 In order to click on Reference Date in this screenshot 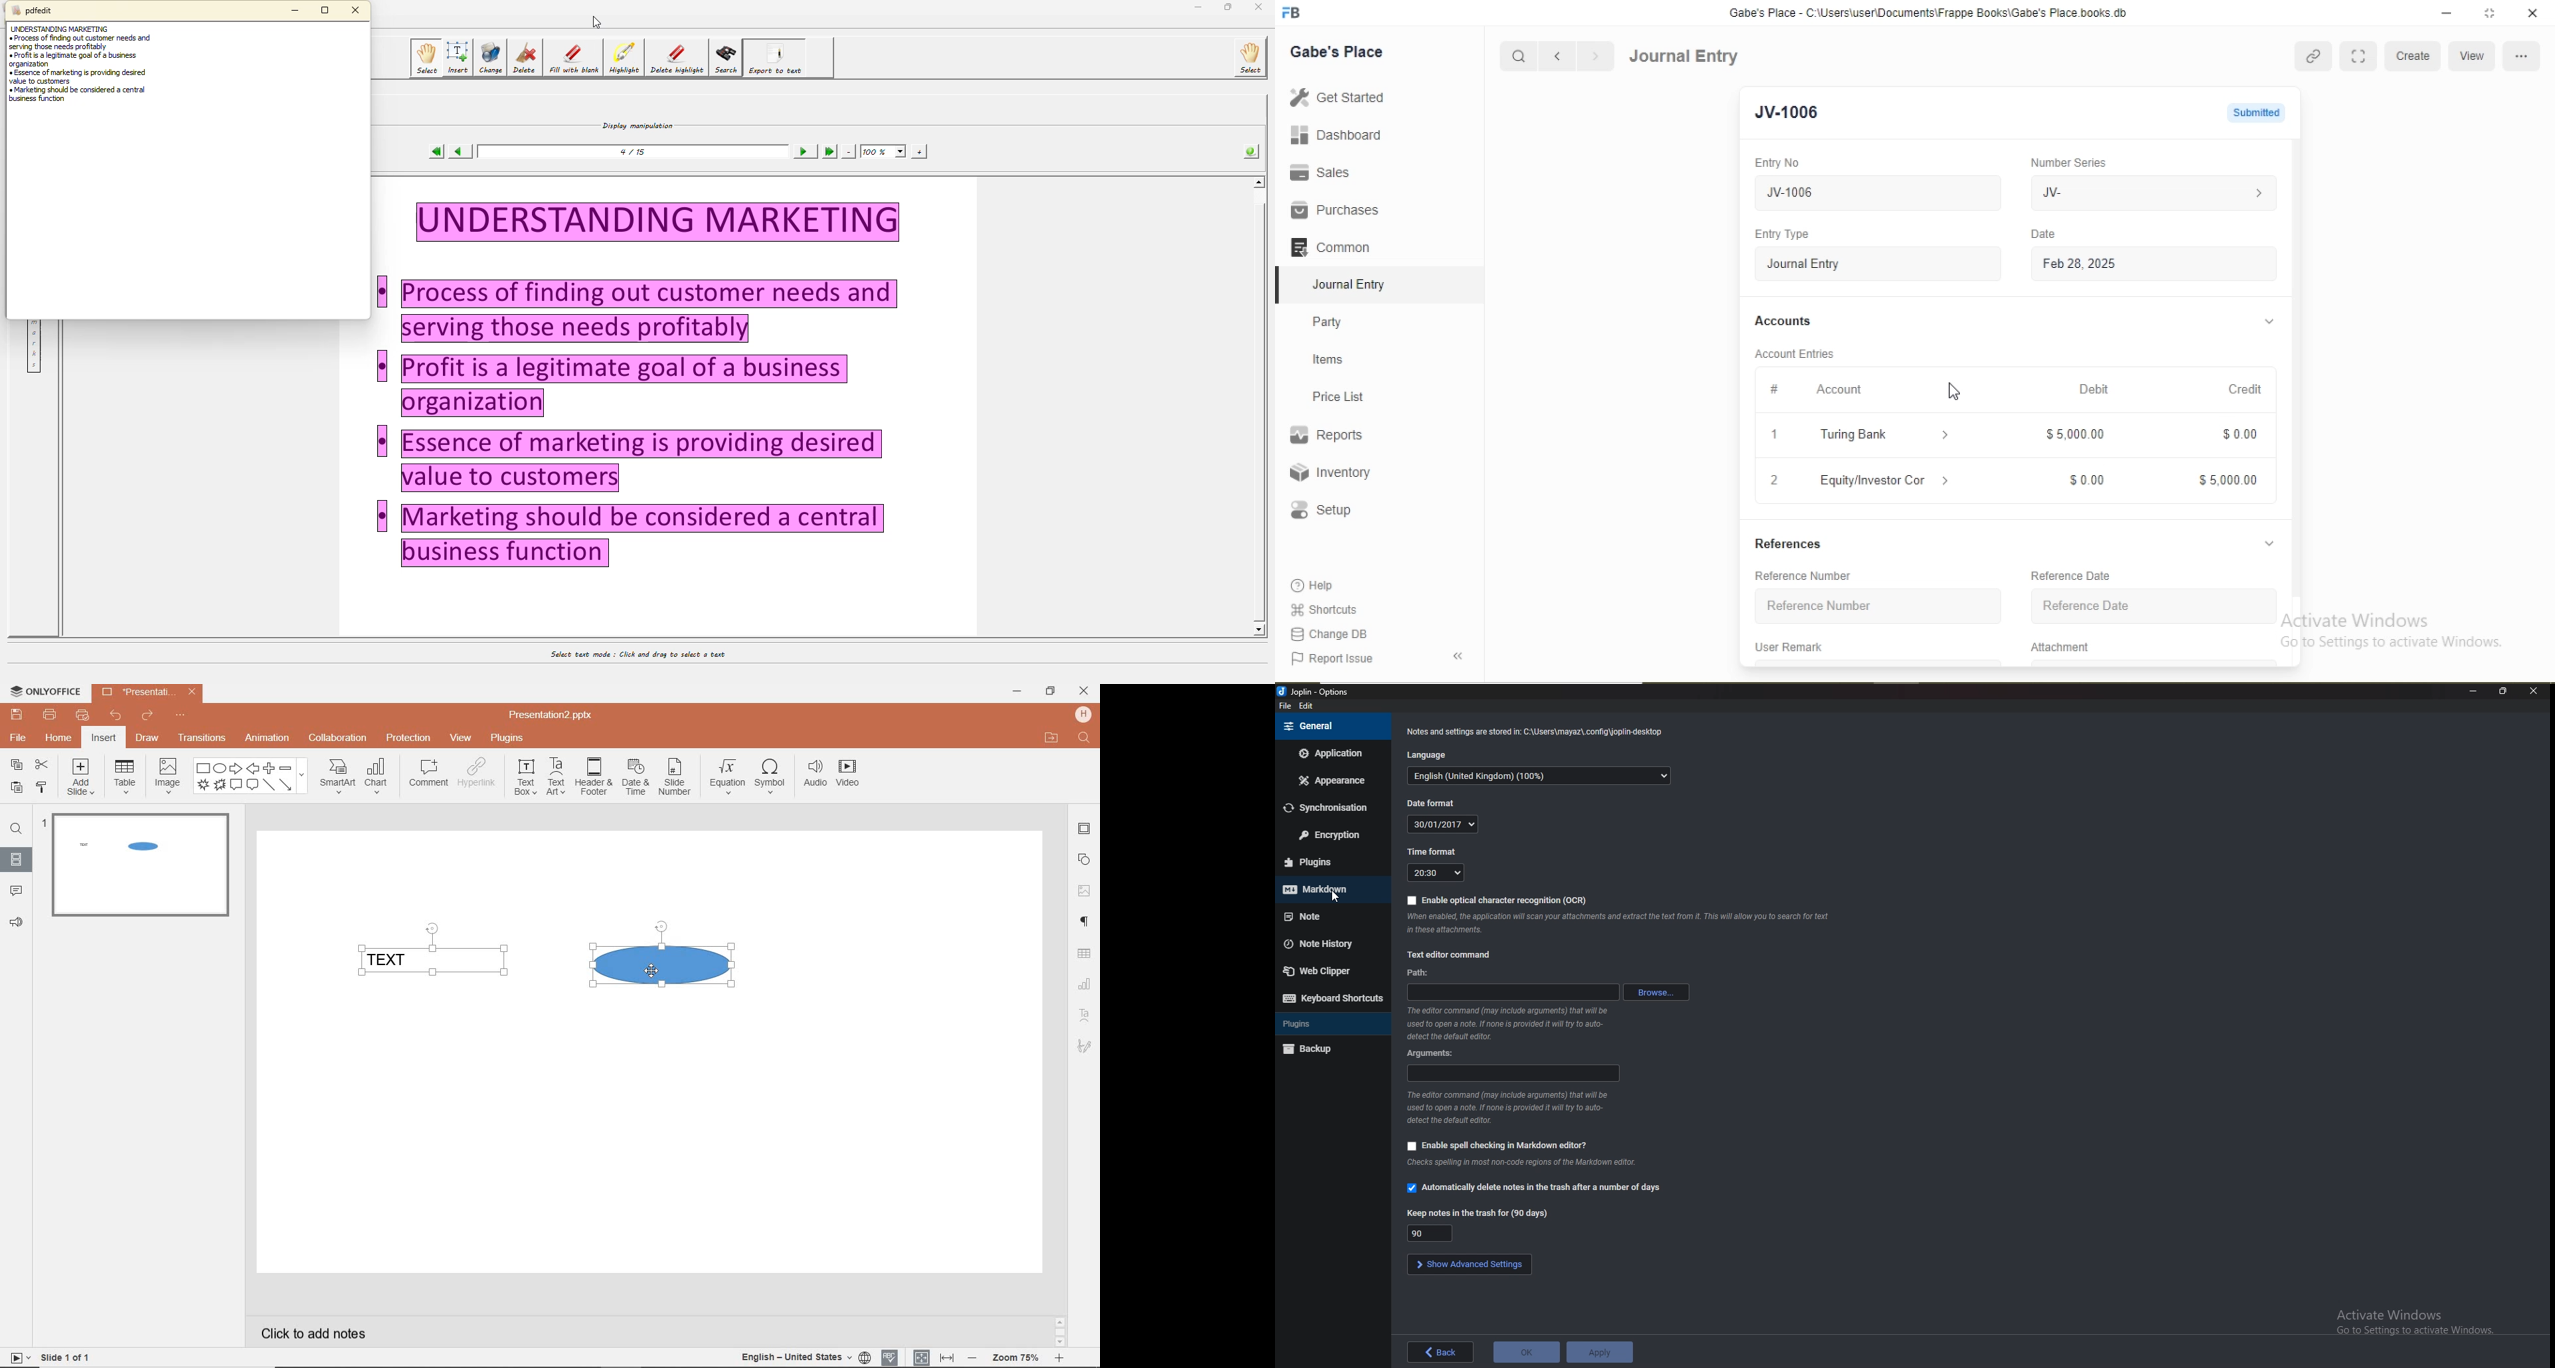, I will do `click(2085, 605)`.